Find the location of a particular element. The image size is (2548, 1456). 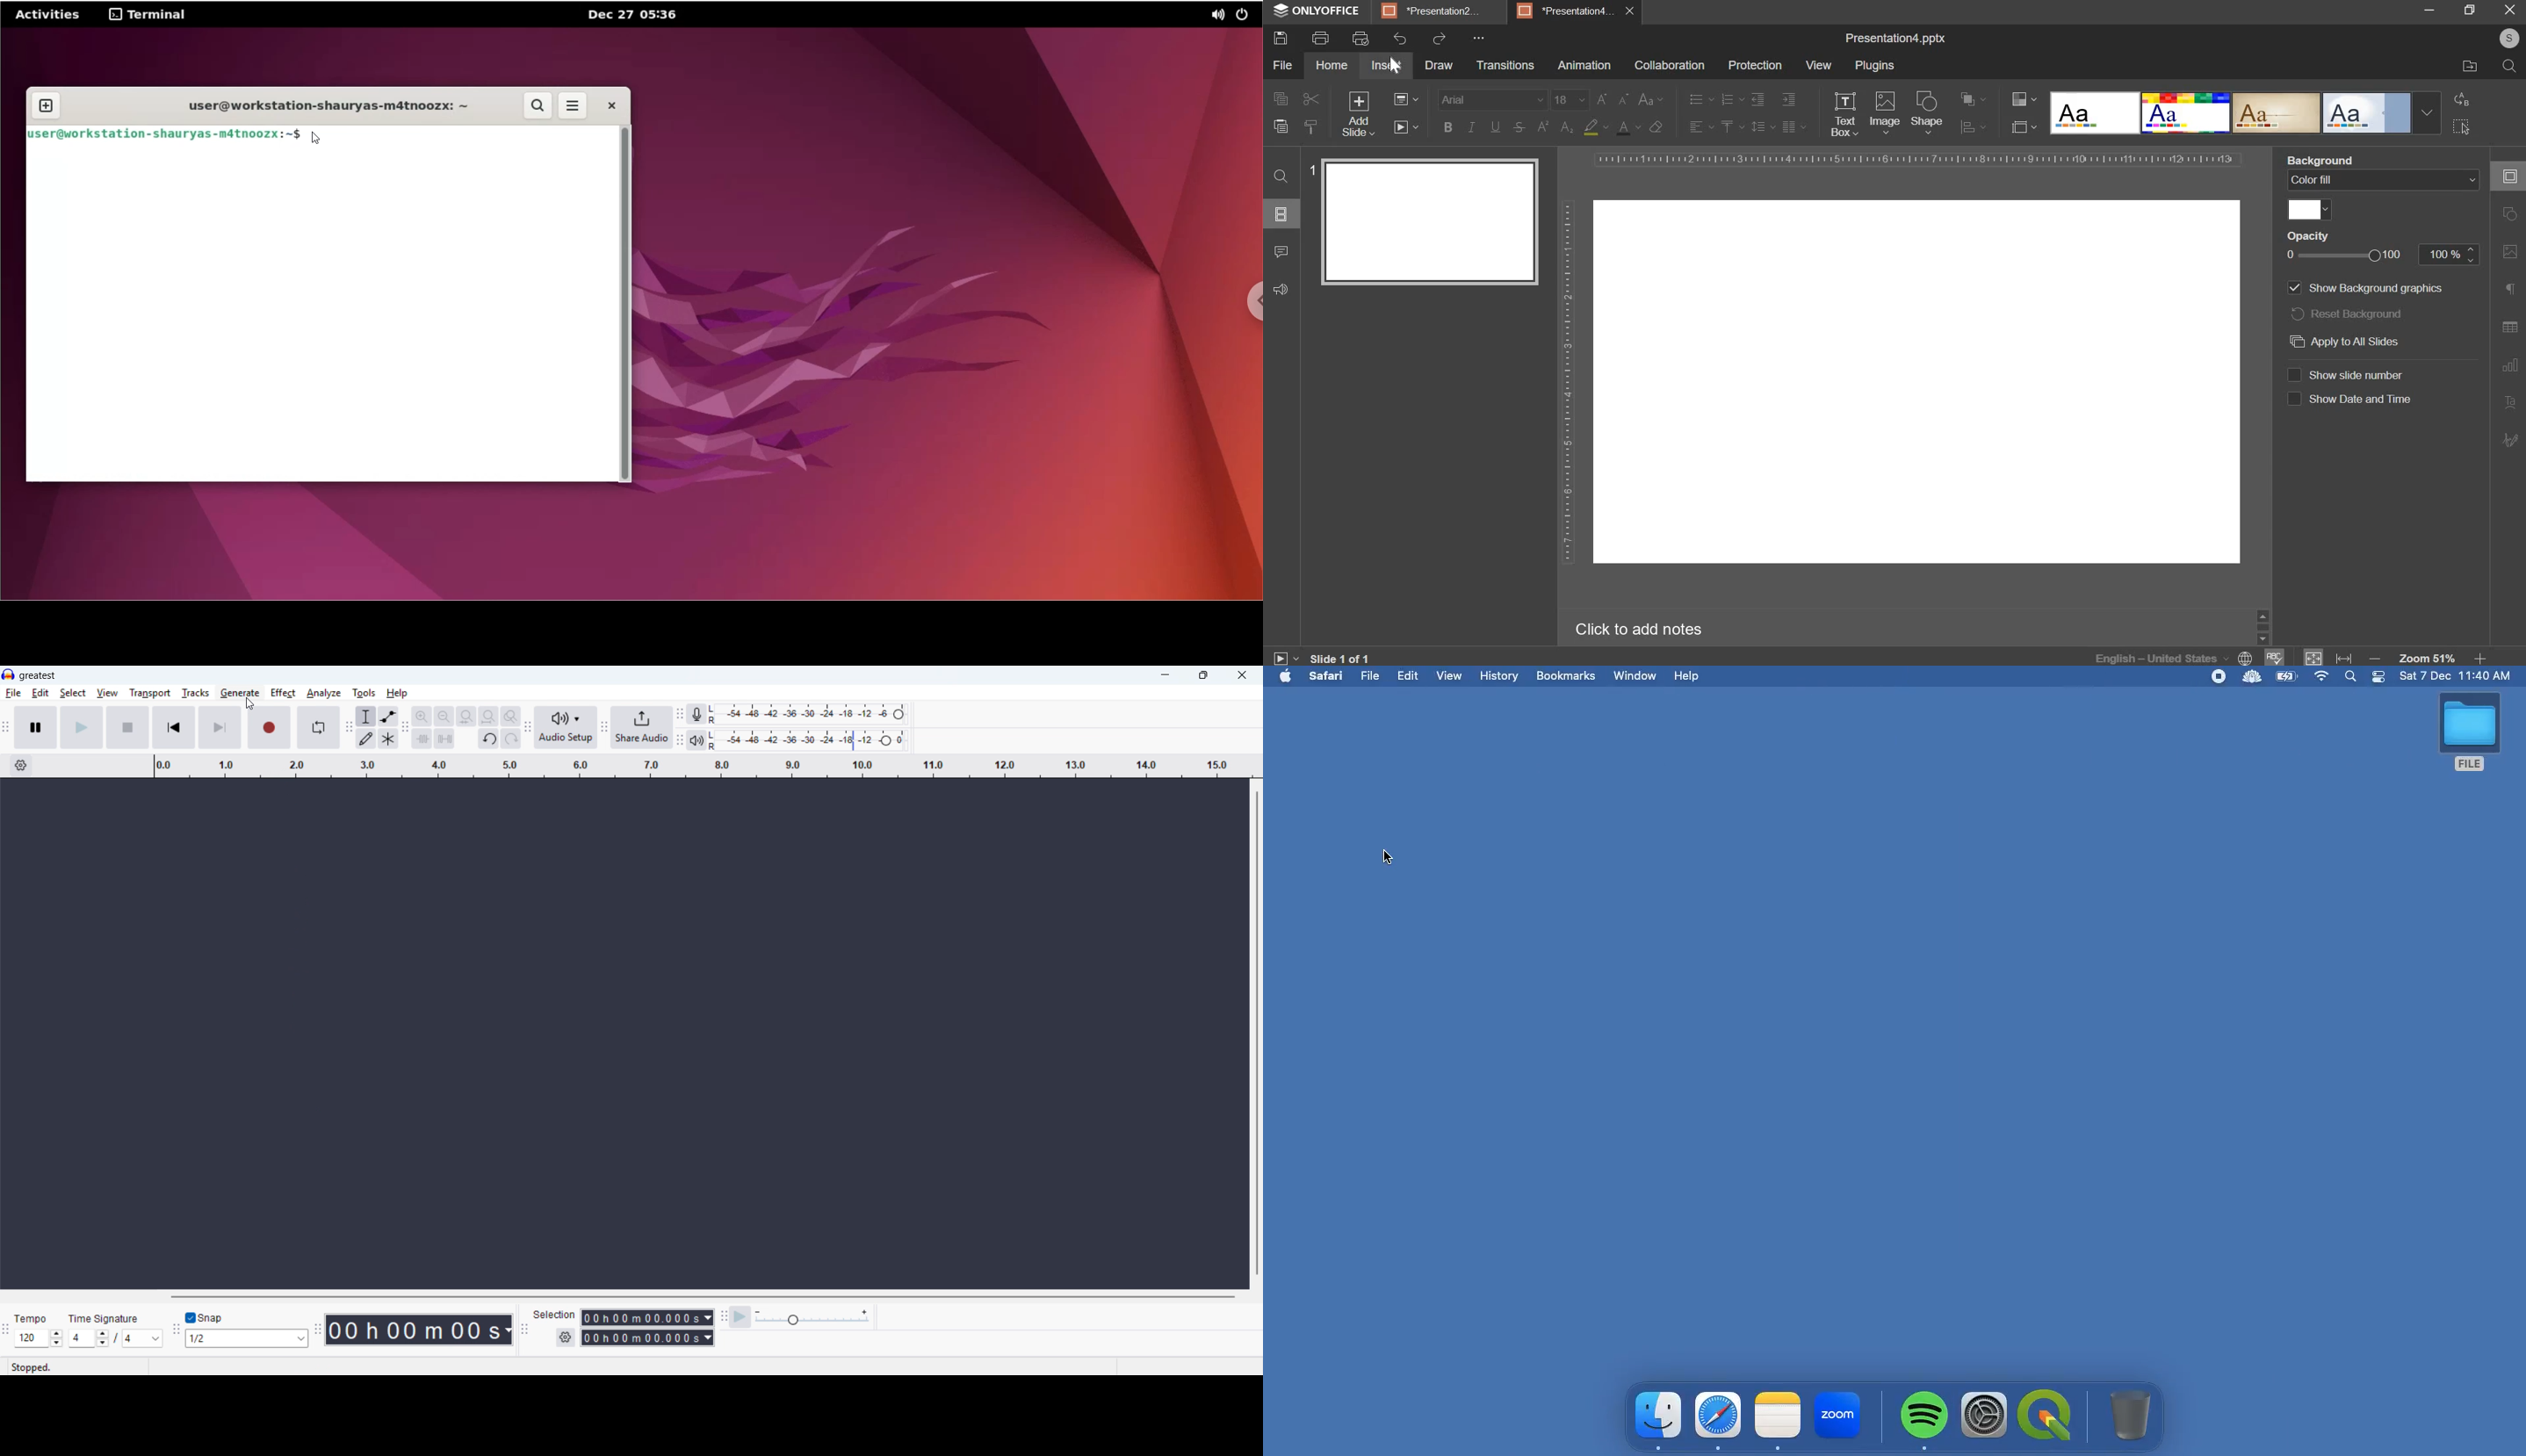

s is located at coordinates (2510, 38).